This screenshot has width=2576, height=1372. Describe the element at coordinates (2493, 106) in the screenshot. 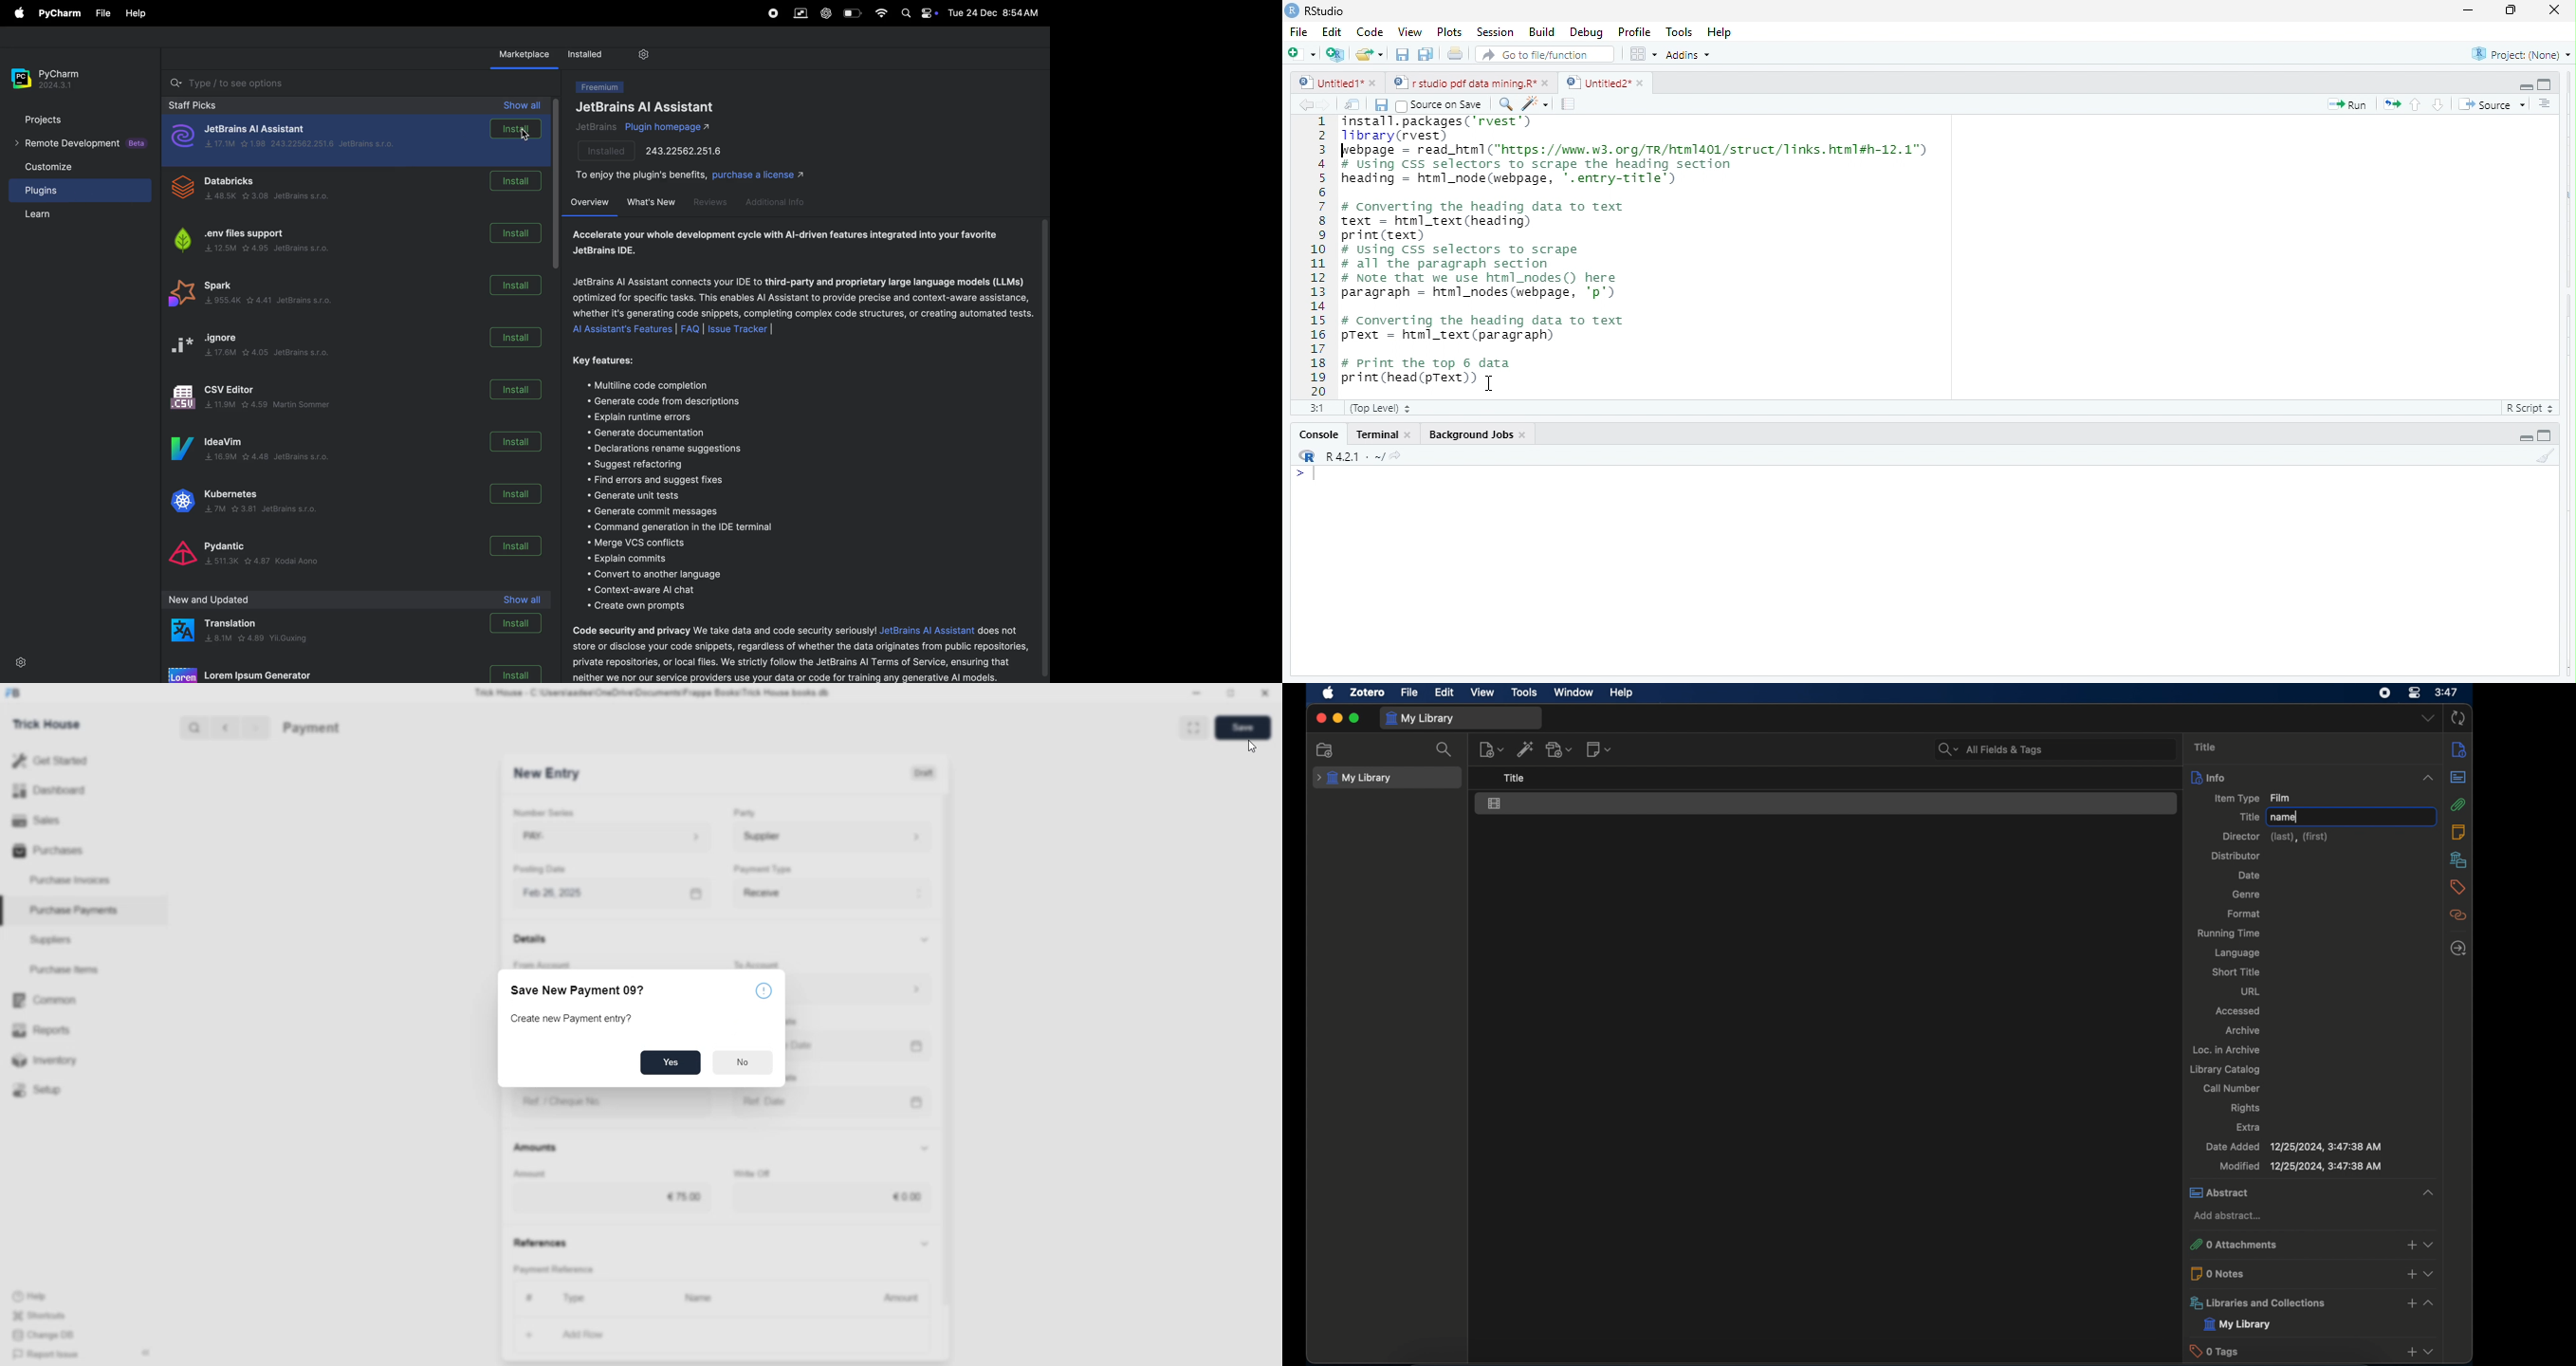

I see ` Source ` at that location.